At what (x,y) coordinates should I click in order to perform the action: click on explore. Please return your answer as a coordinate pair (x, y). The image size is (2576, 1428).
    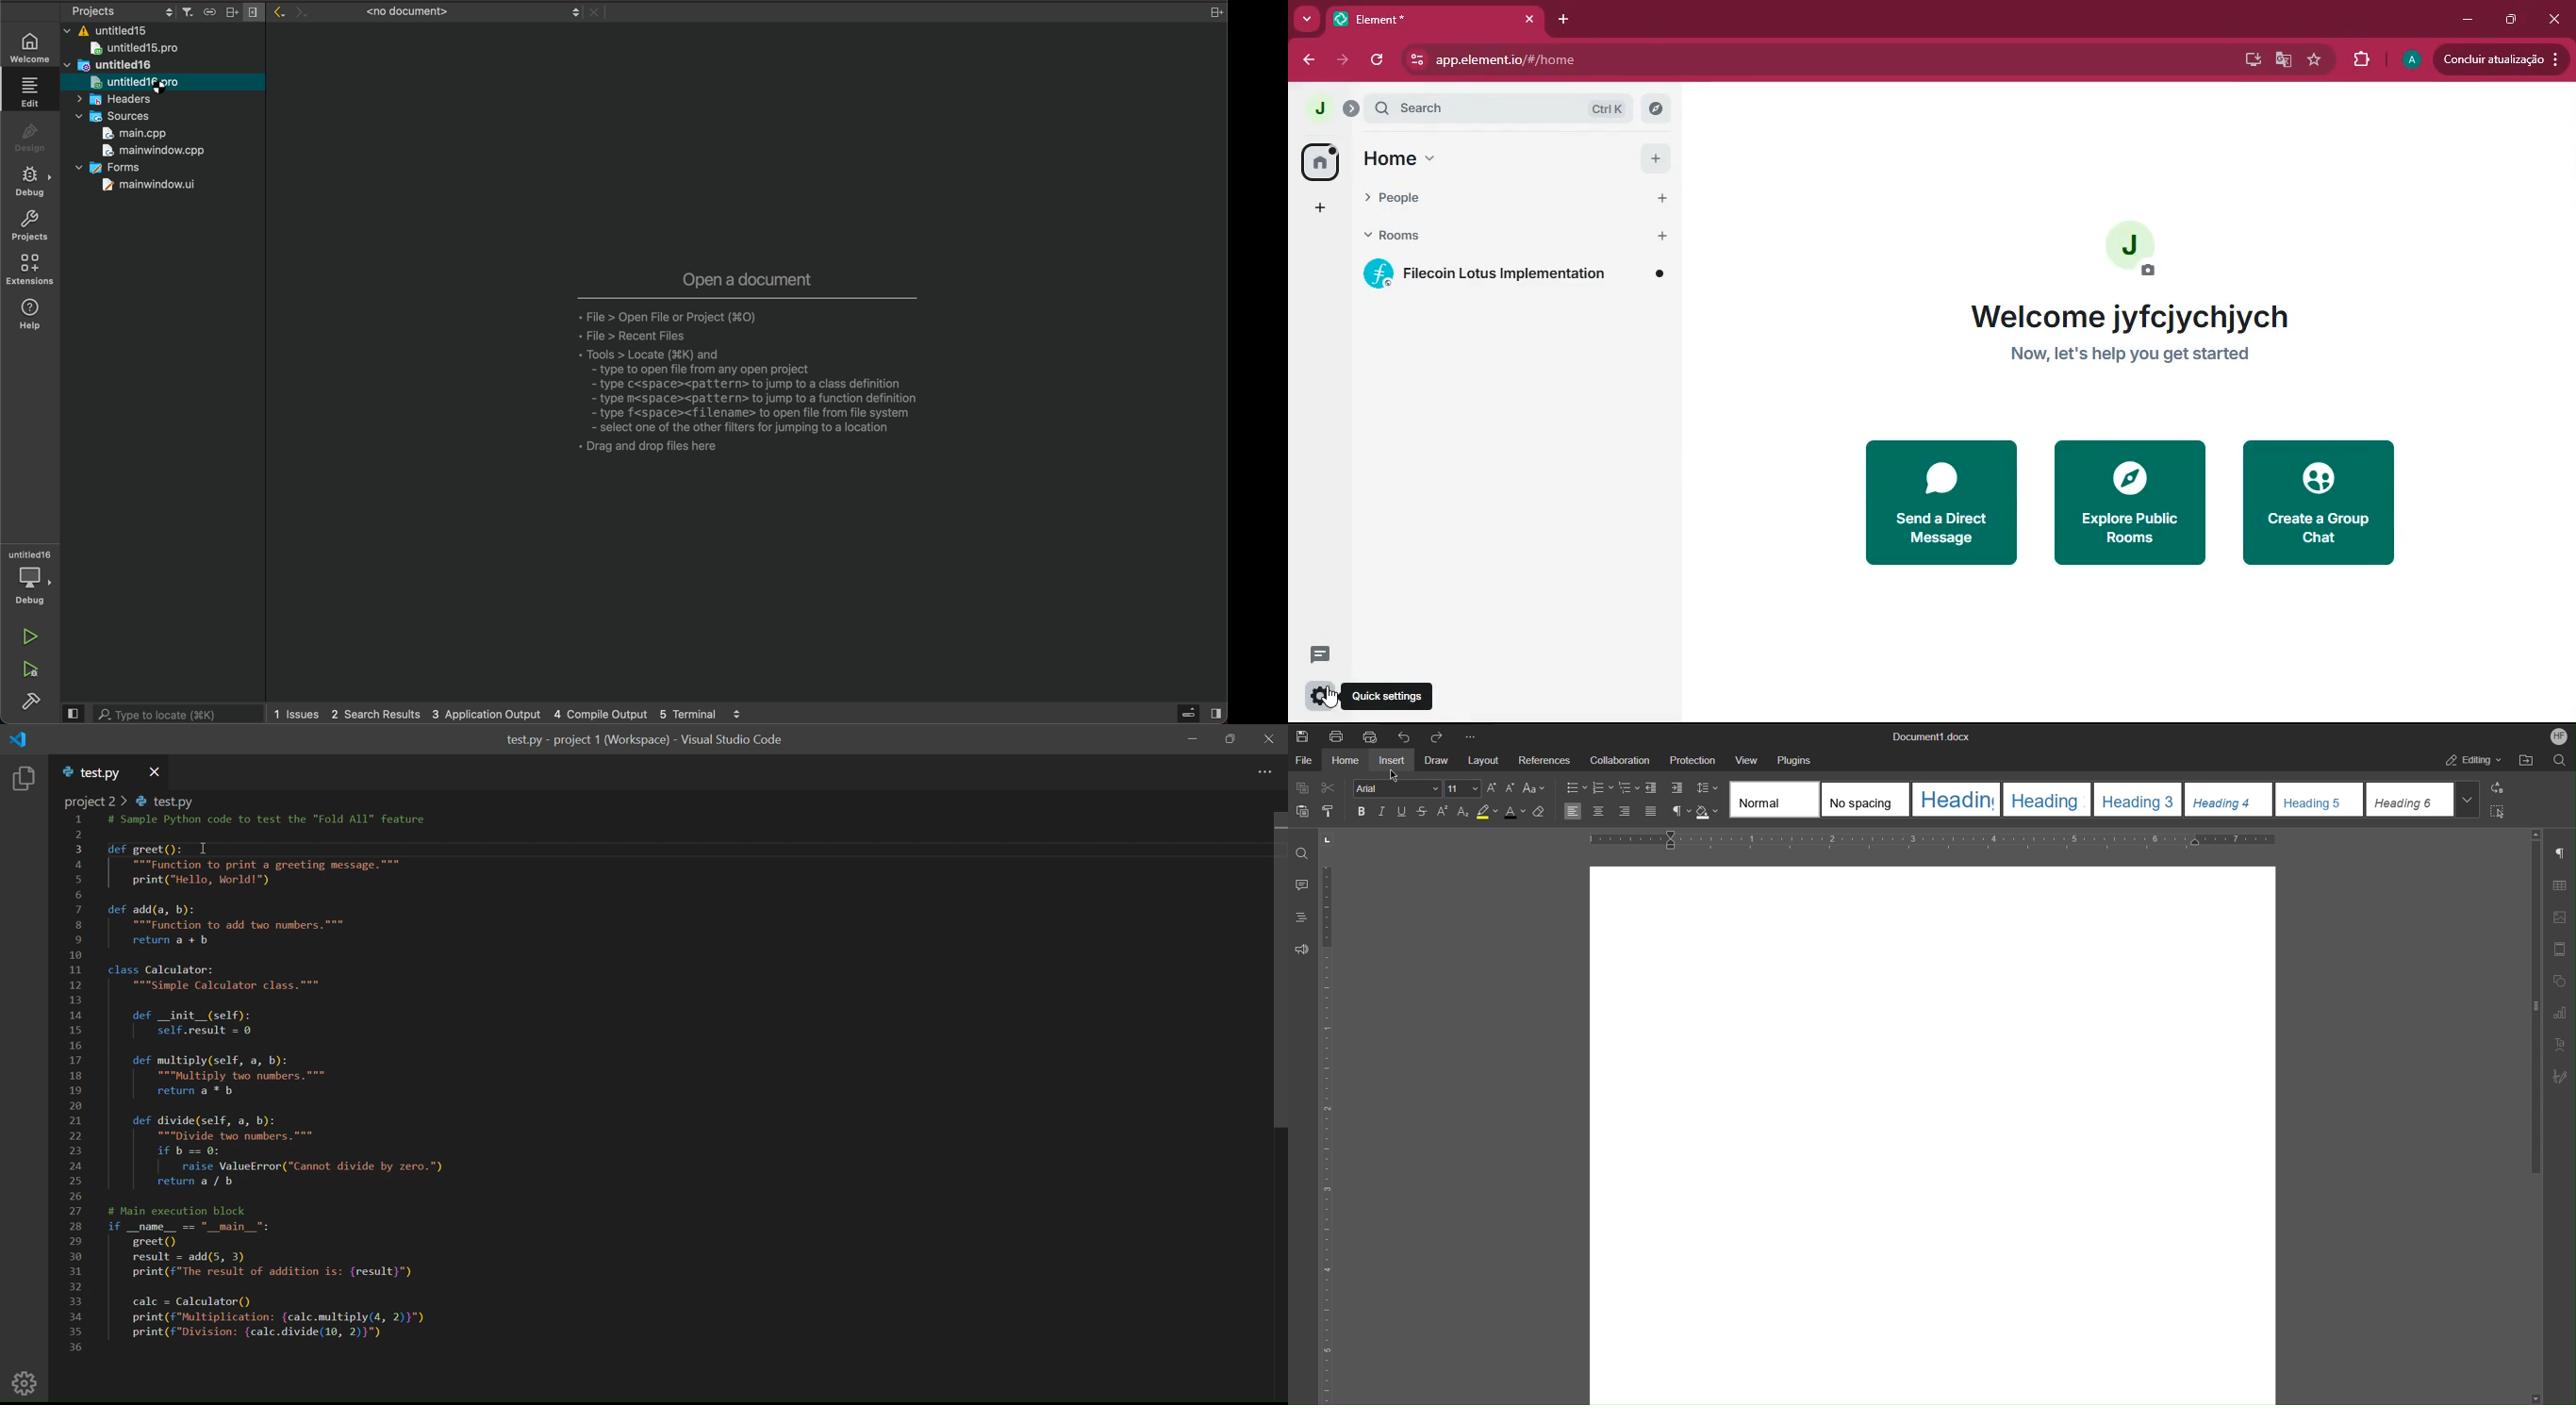
    Looking at the image, I should click on (2125, 502).